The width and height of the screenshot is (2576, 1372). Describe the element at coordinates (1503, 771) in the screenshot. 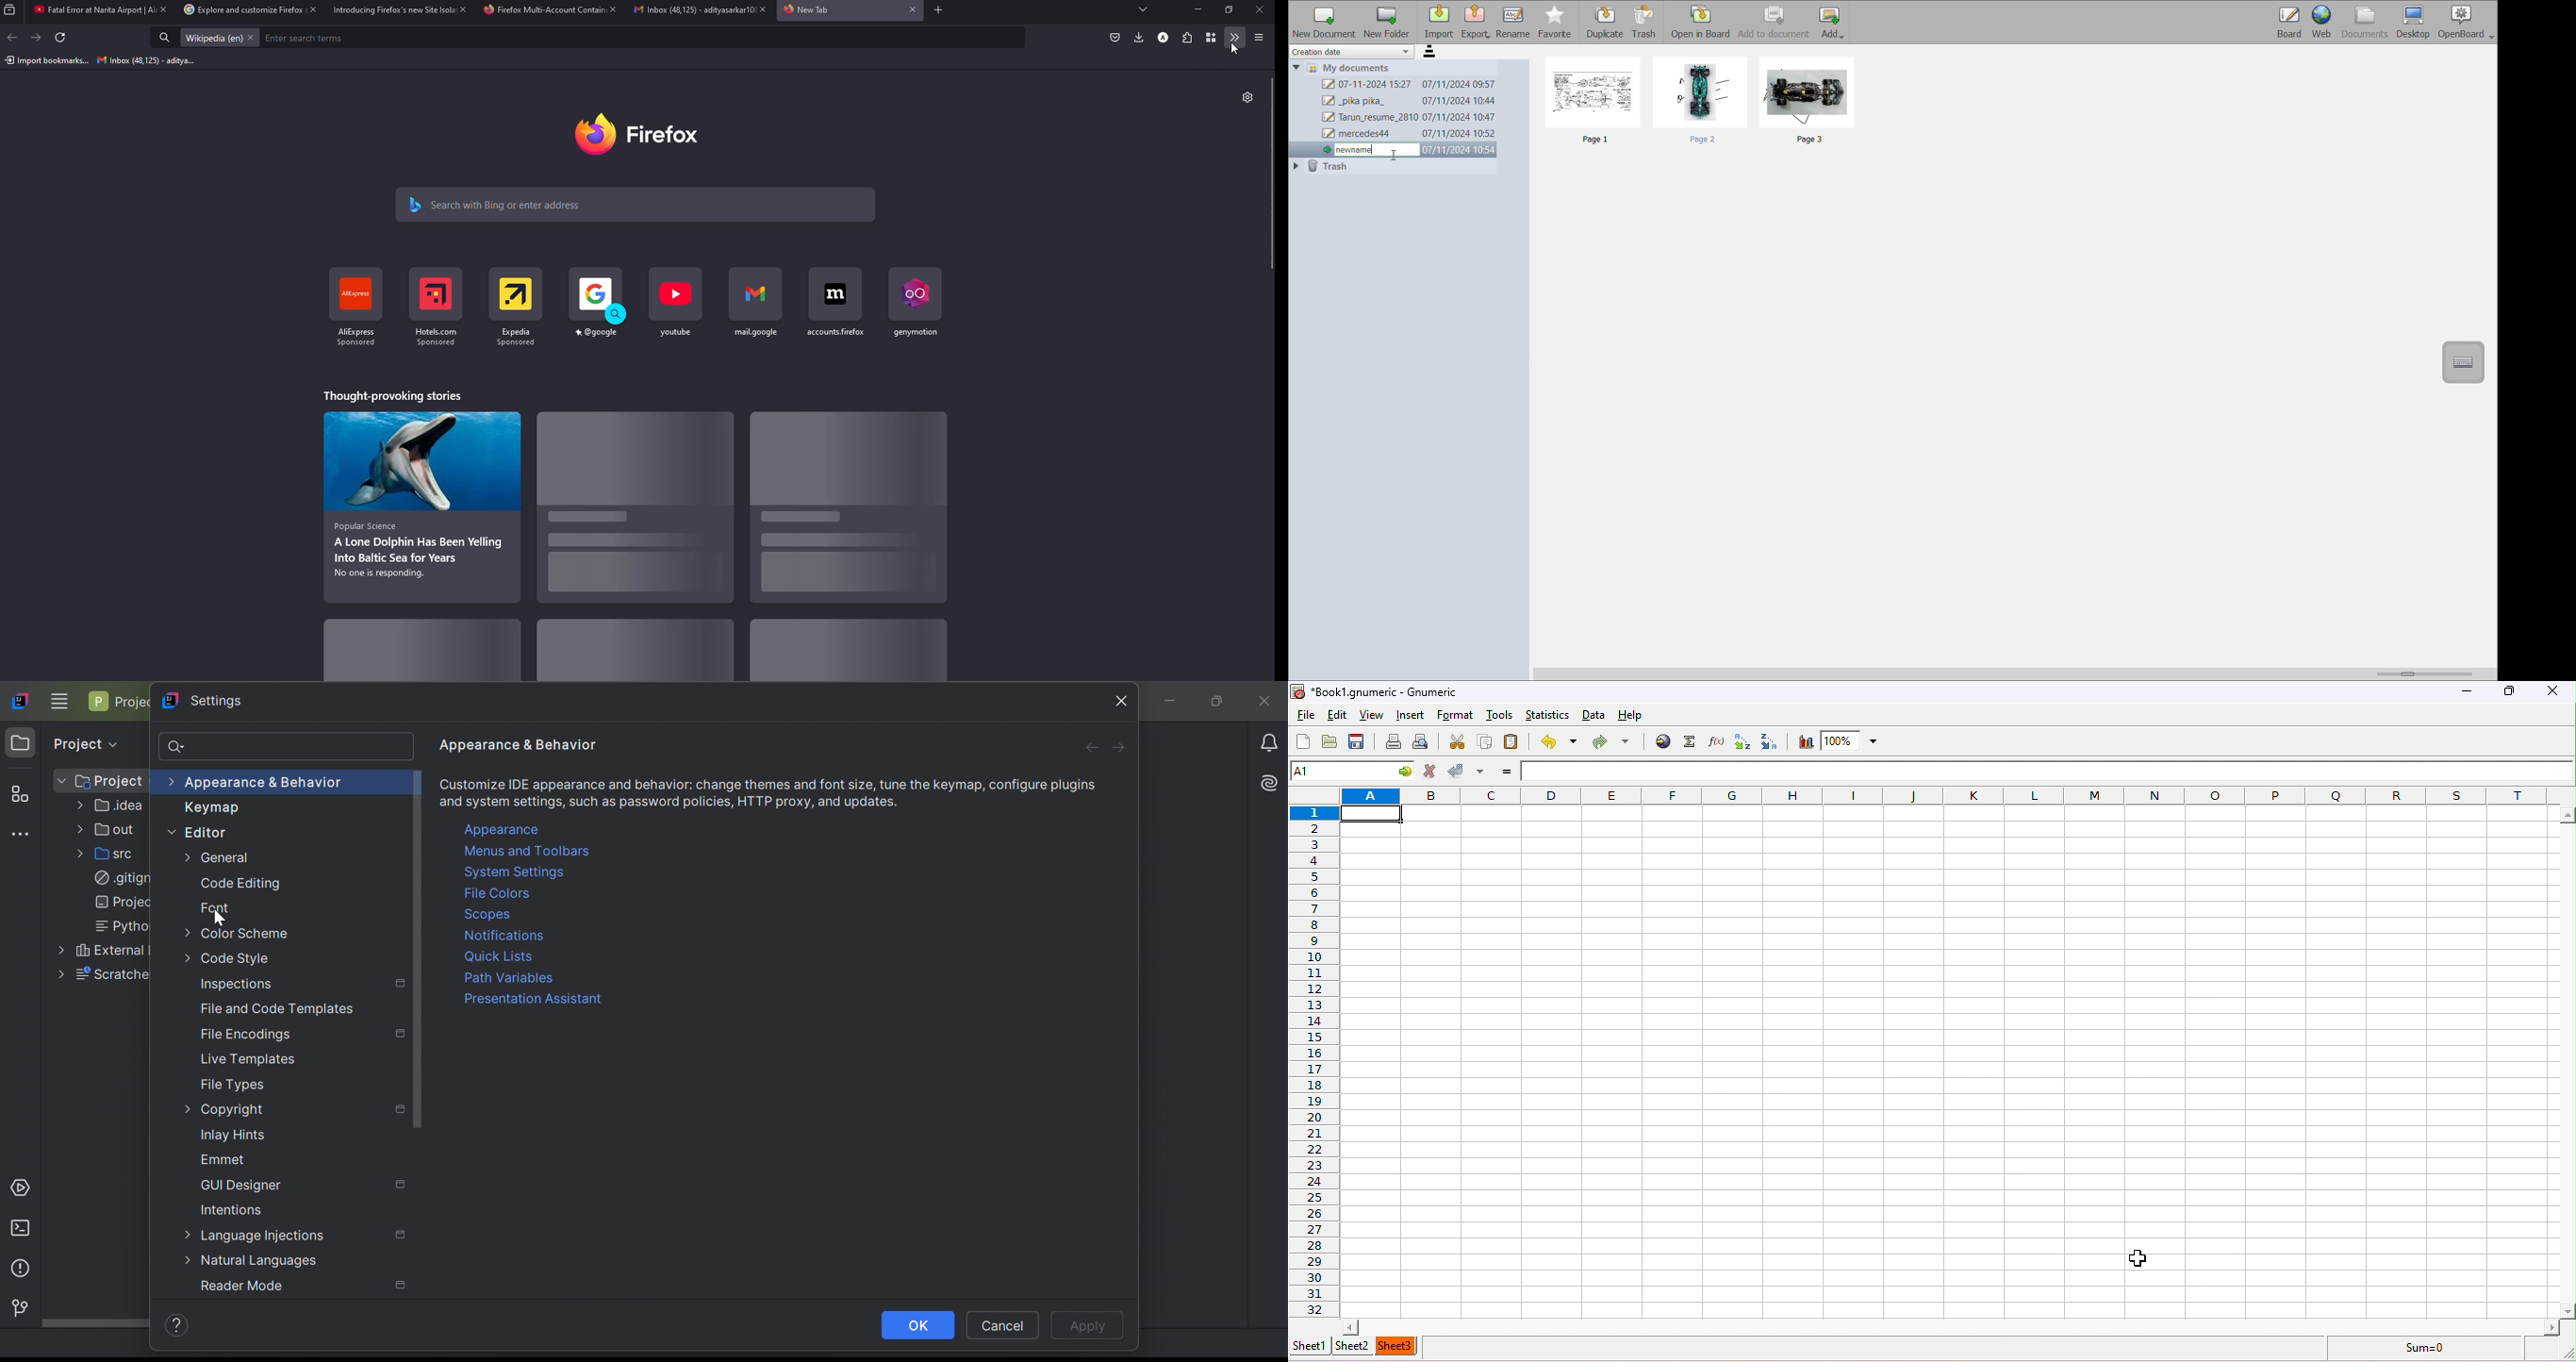

I see `enter formula` at that location.